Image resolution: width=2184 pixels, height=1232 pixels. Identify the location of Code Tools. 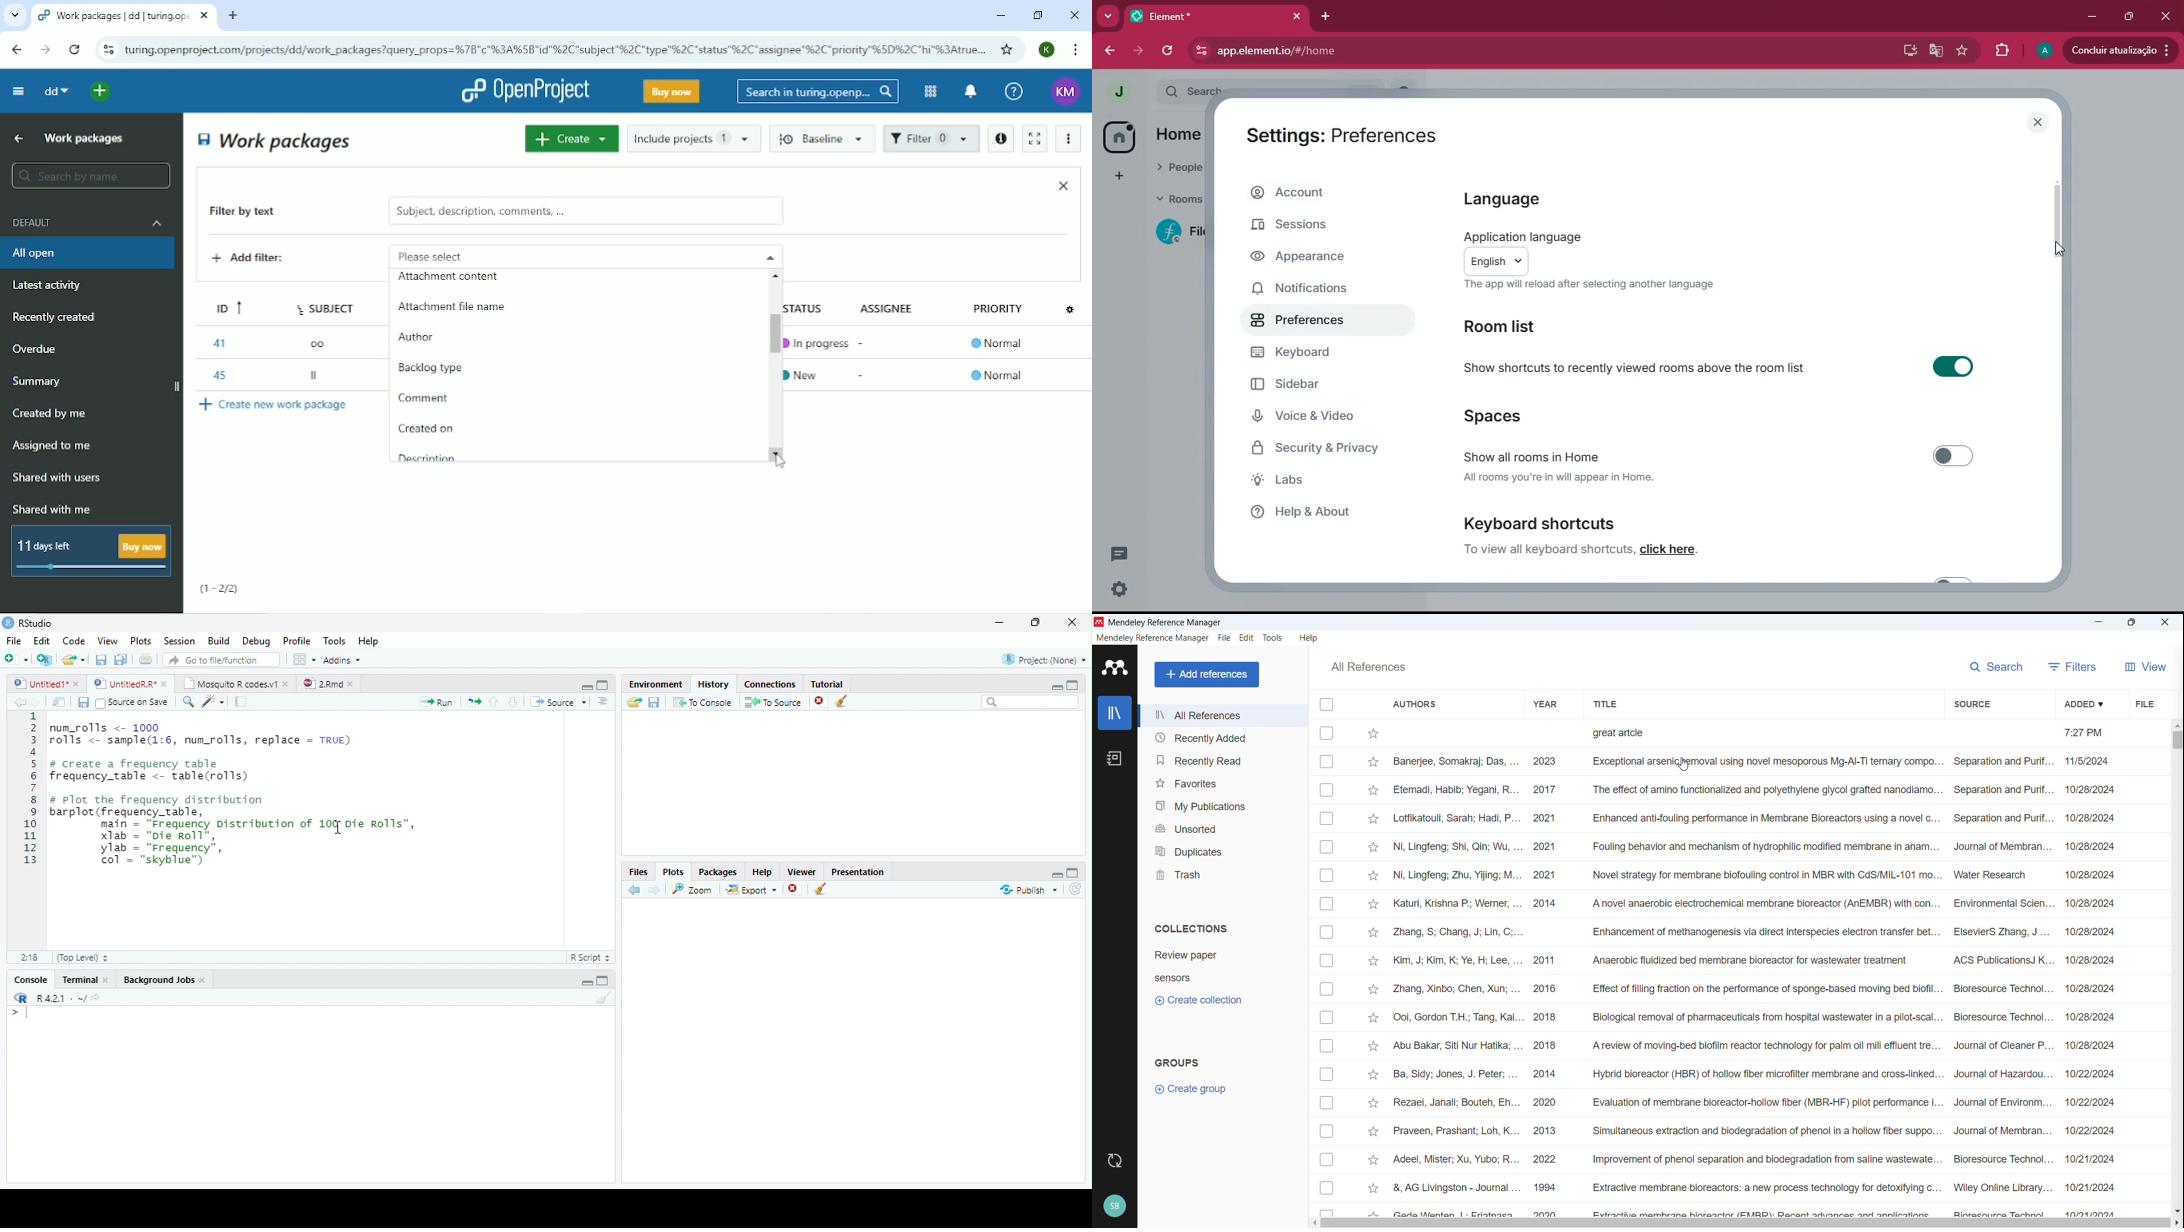
(212, 702).